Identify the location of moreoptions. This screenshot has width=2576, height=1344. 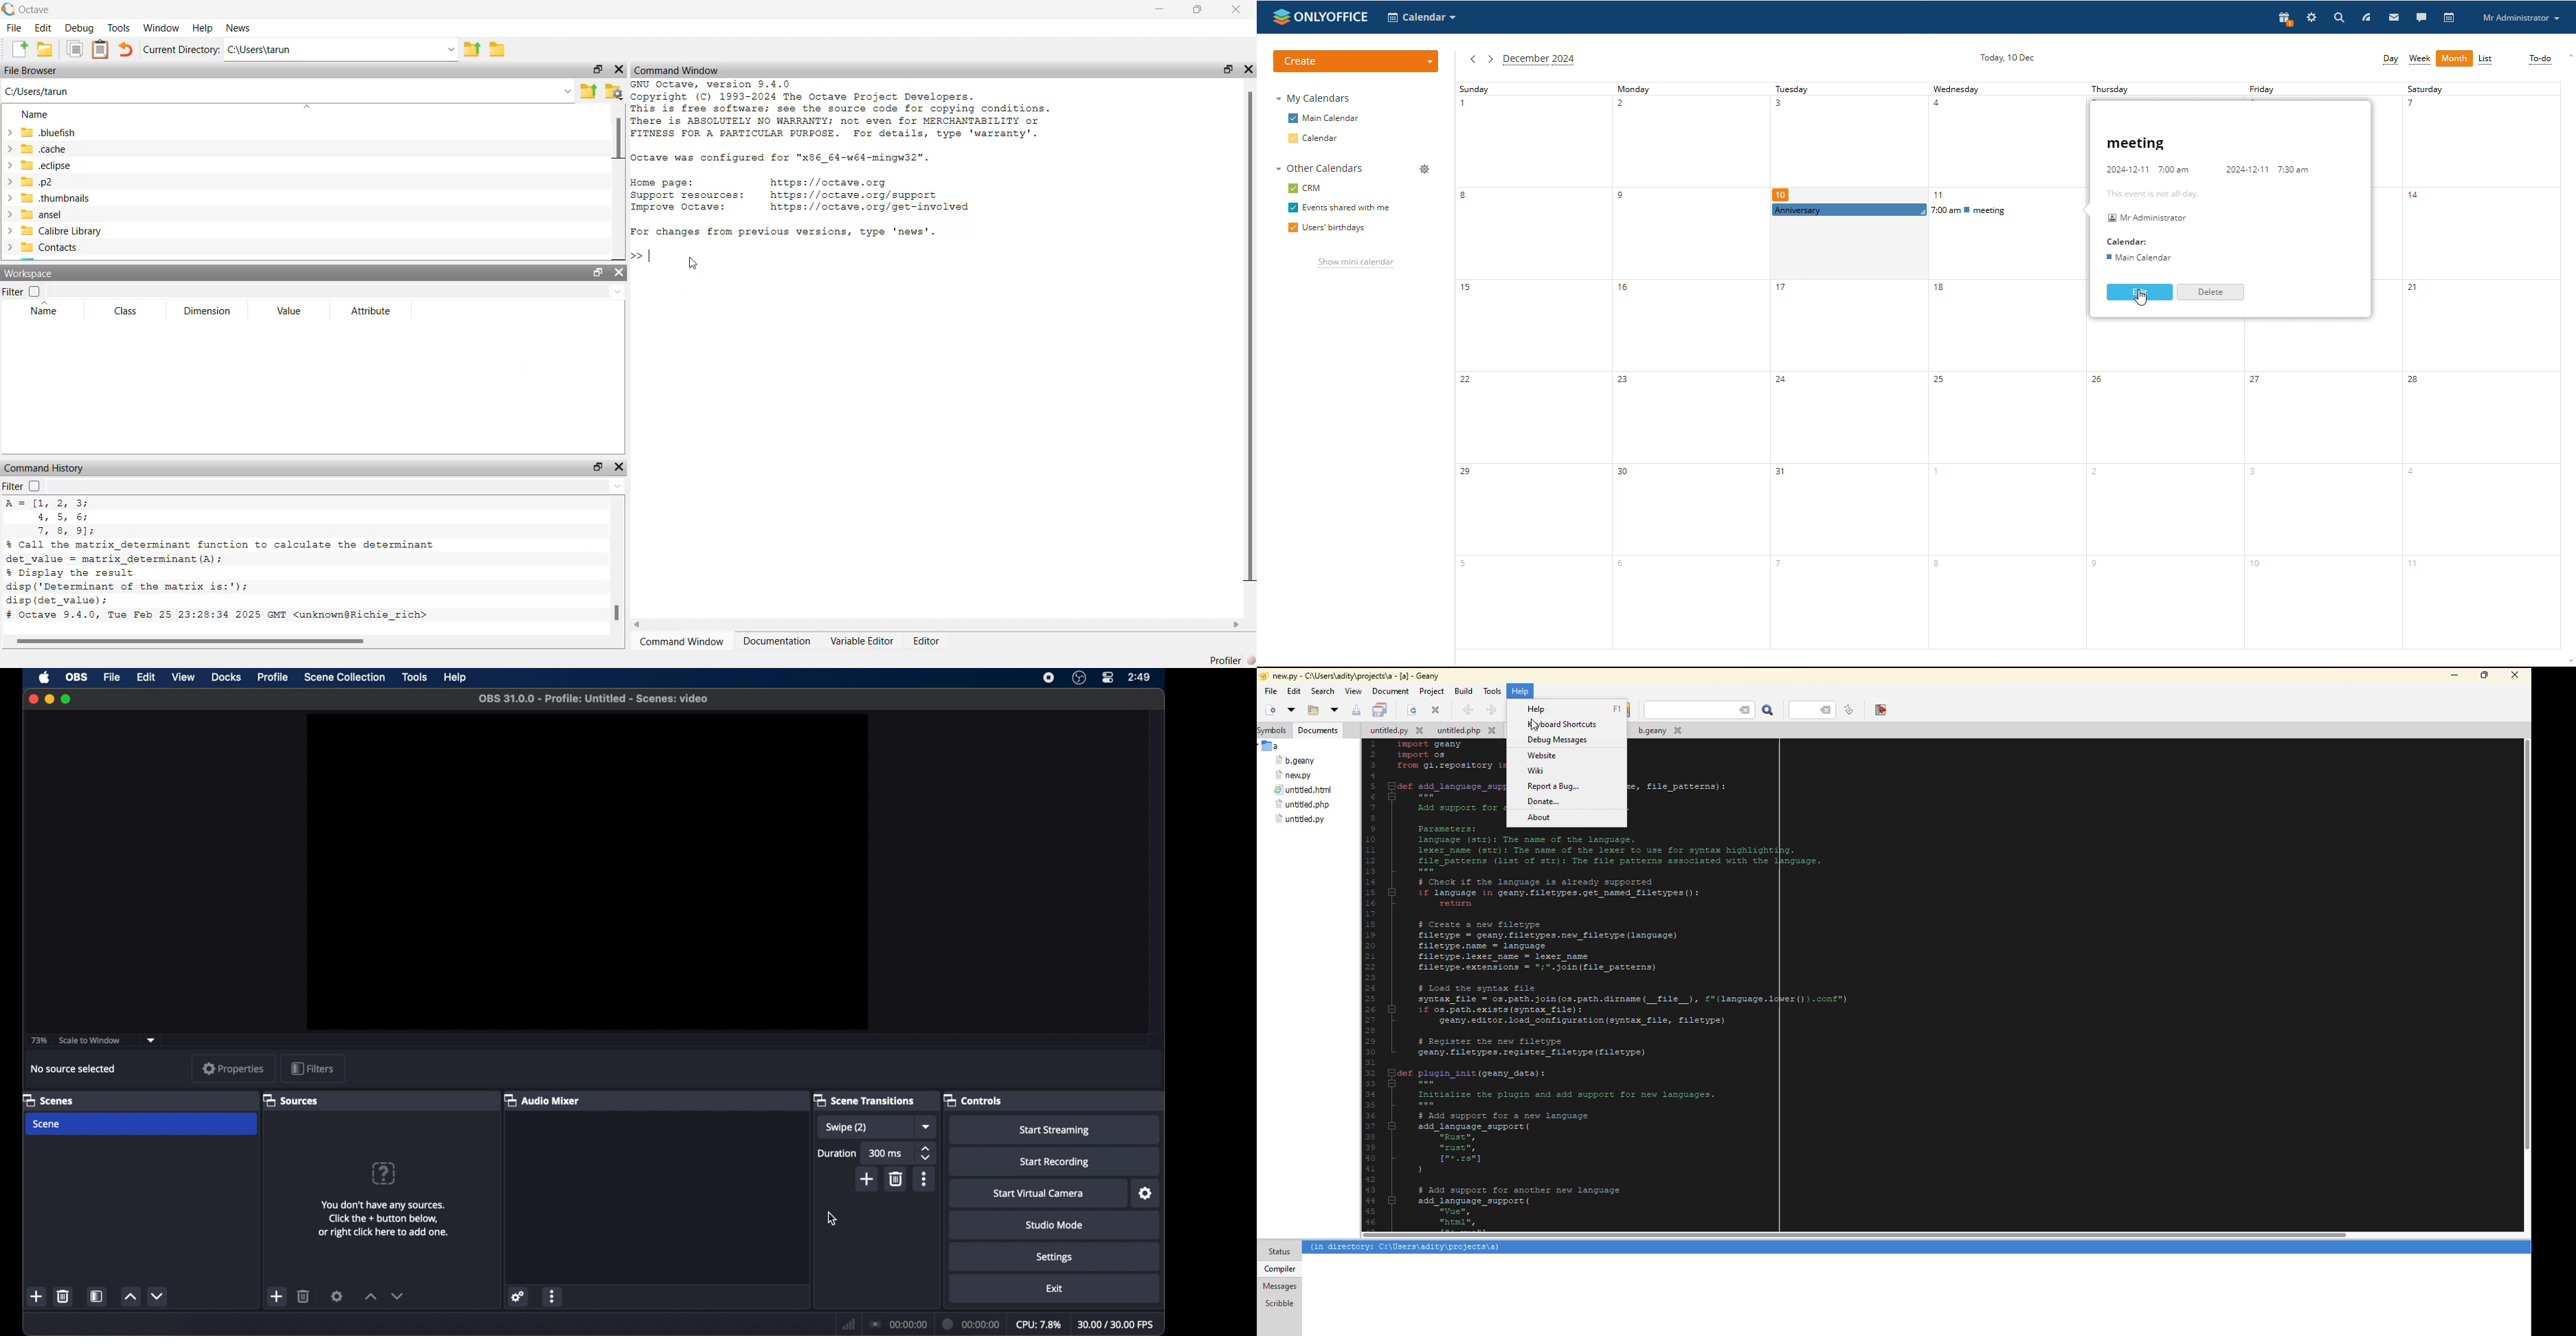
(924, 1179).